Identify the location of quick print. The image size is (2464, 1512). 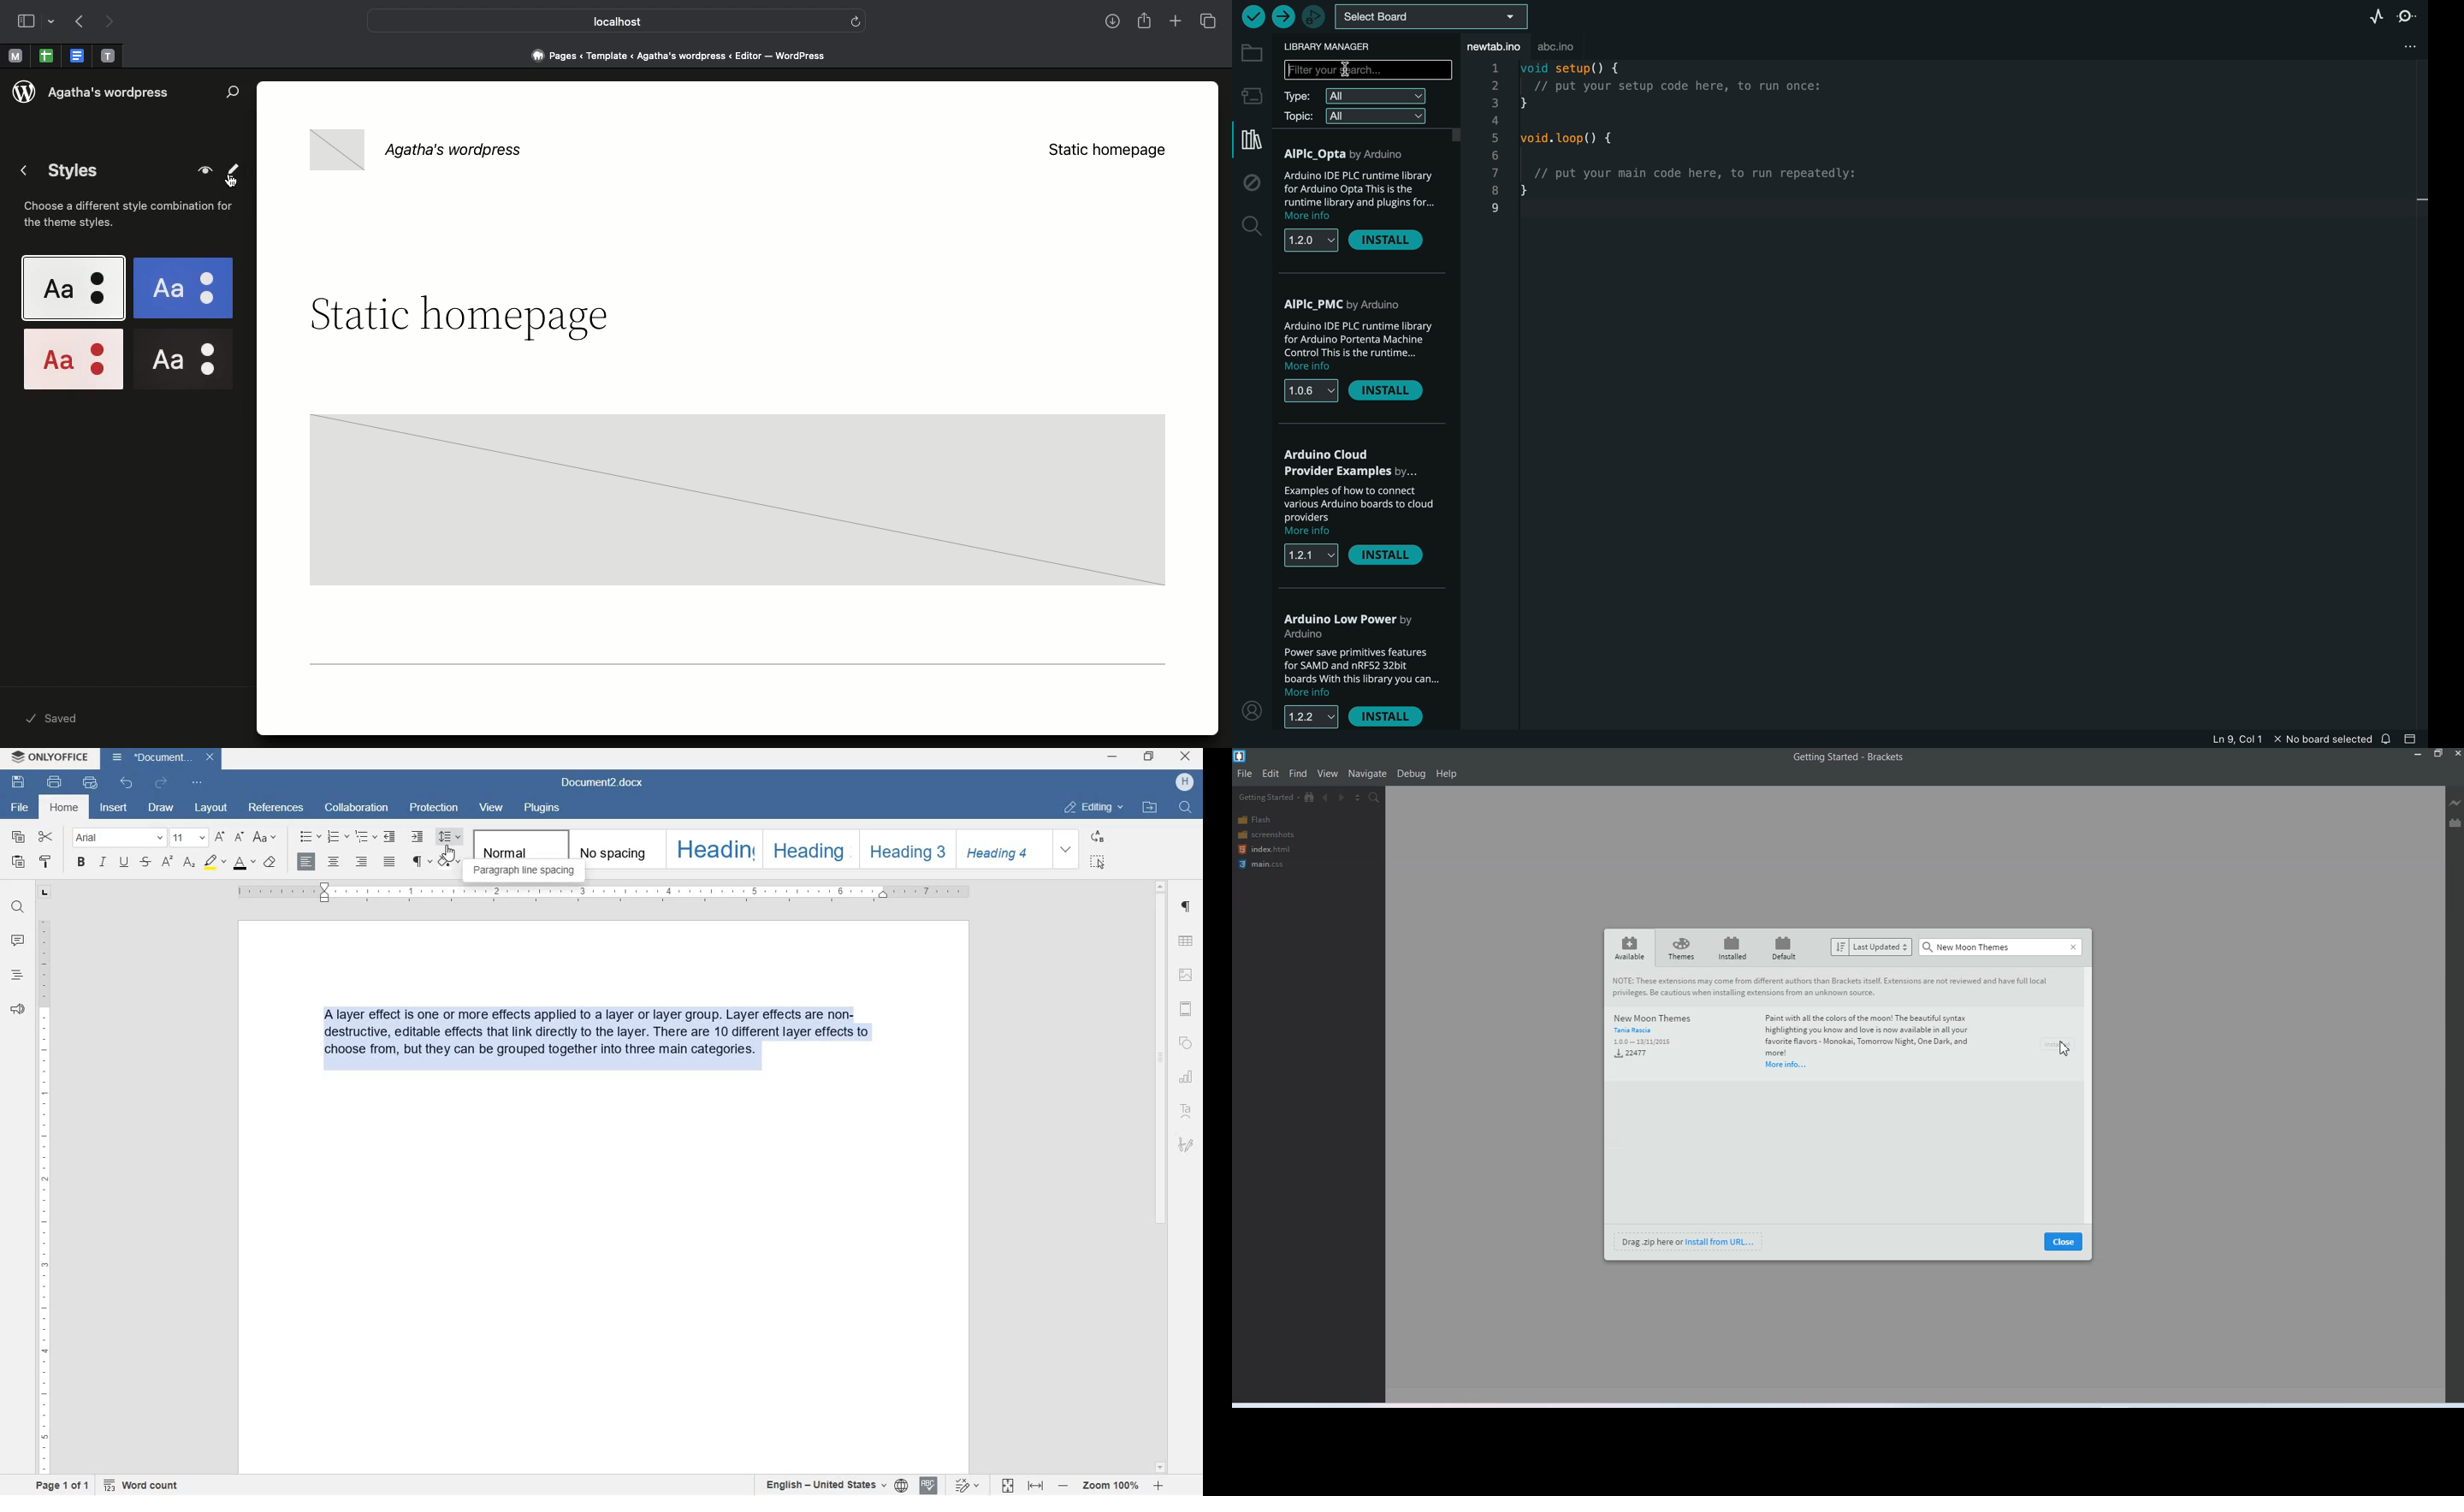
(90, 785).